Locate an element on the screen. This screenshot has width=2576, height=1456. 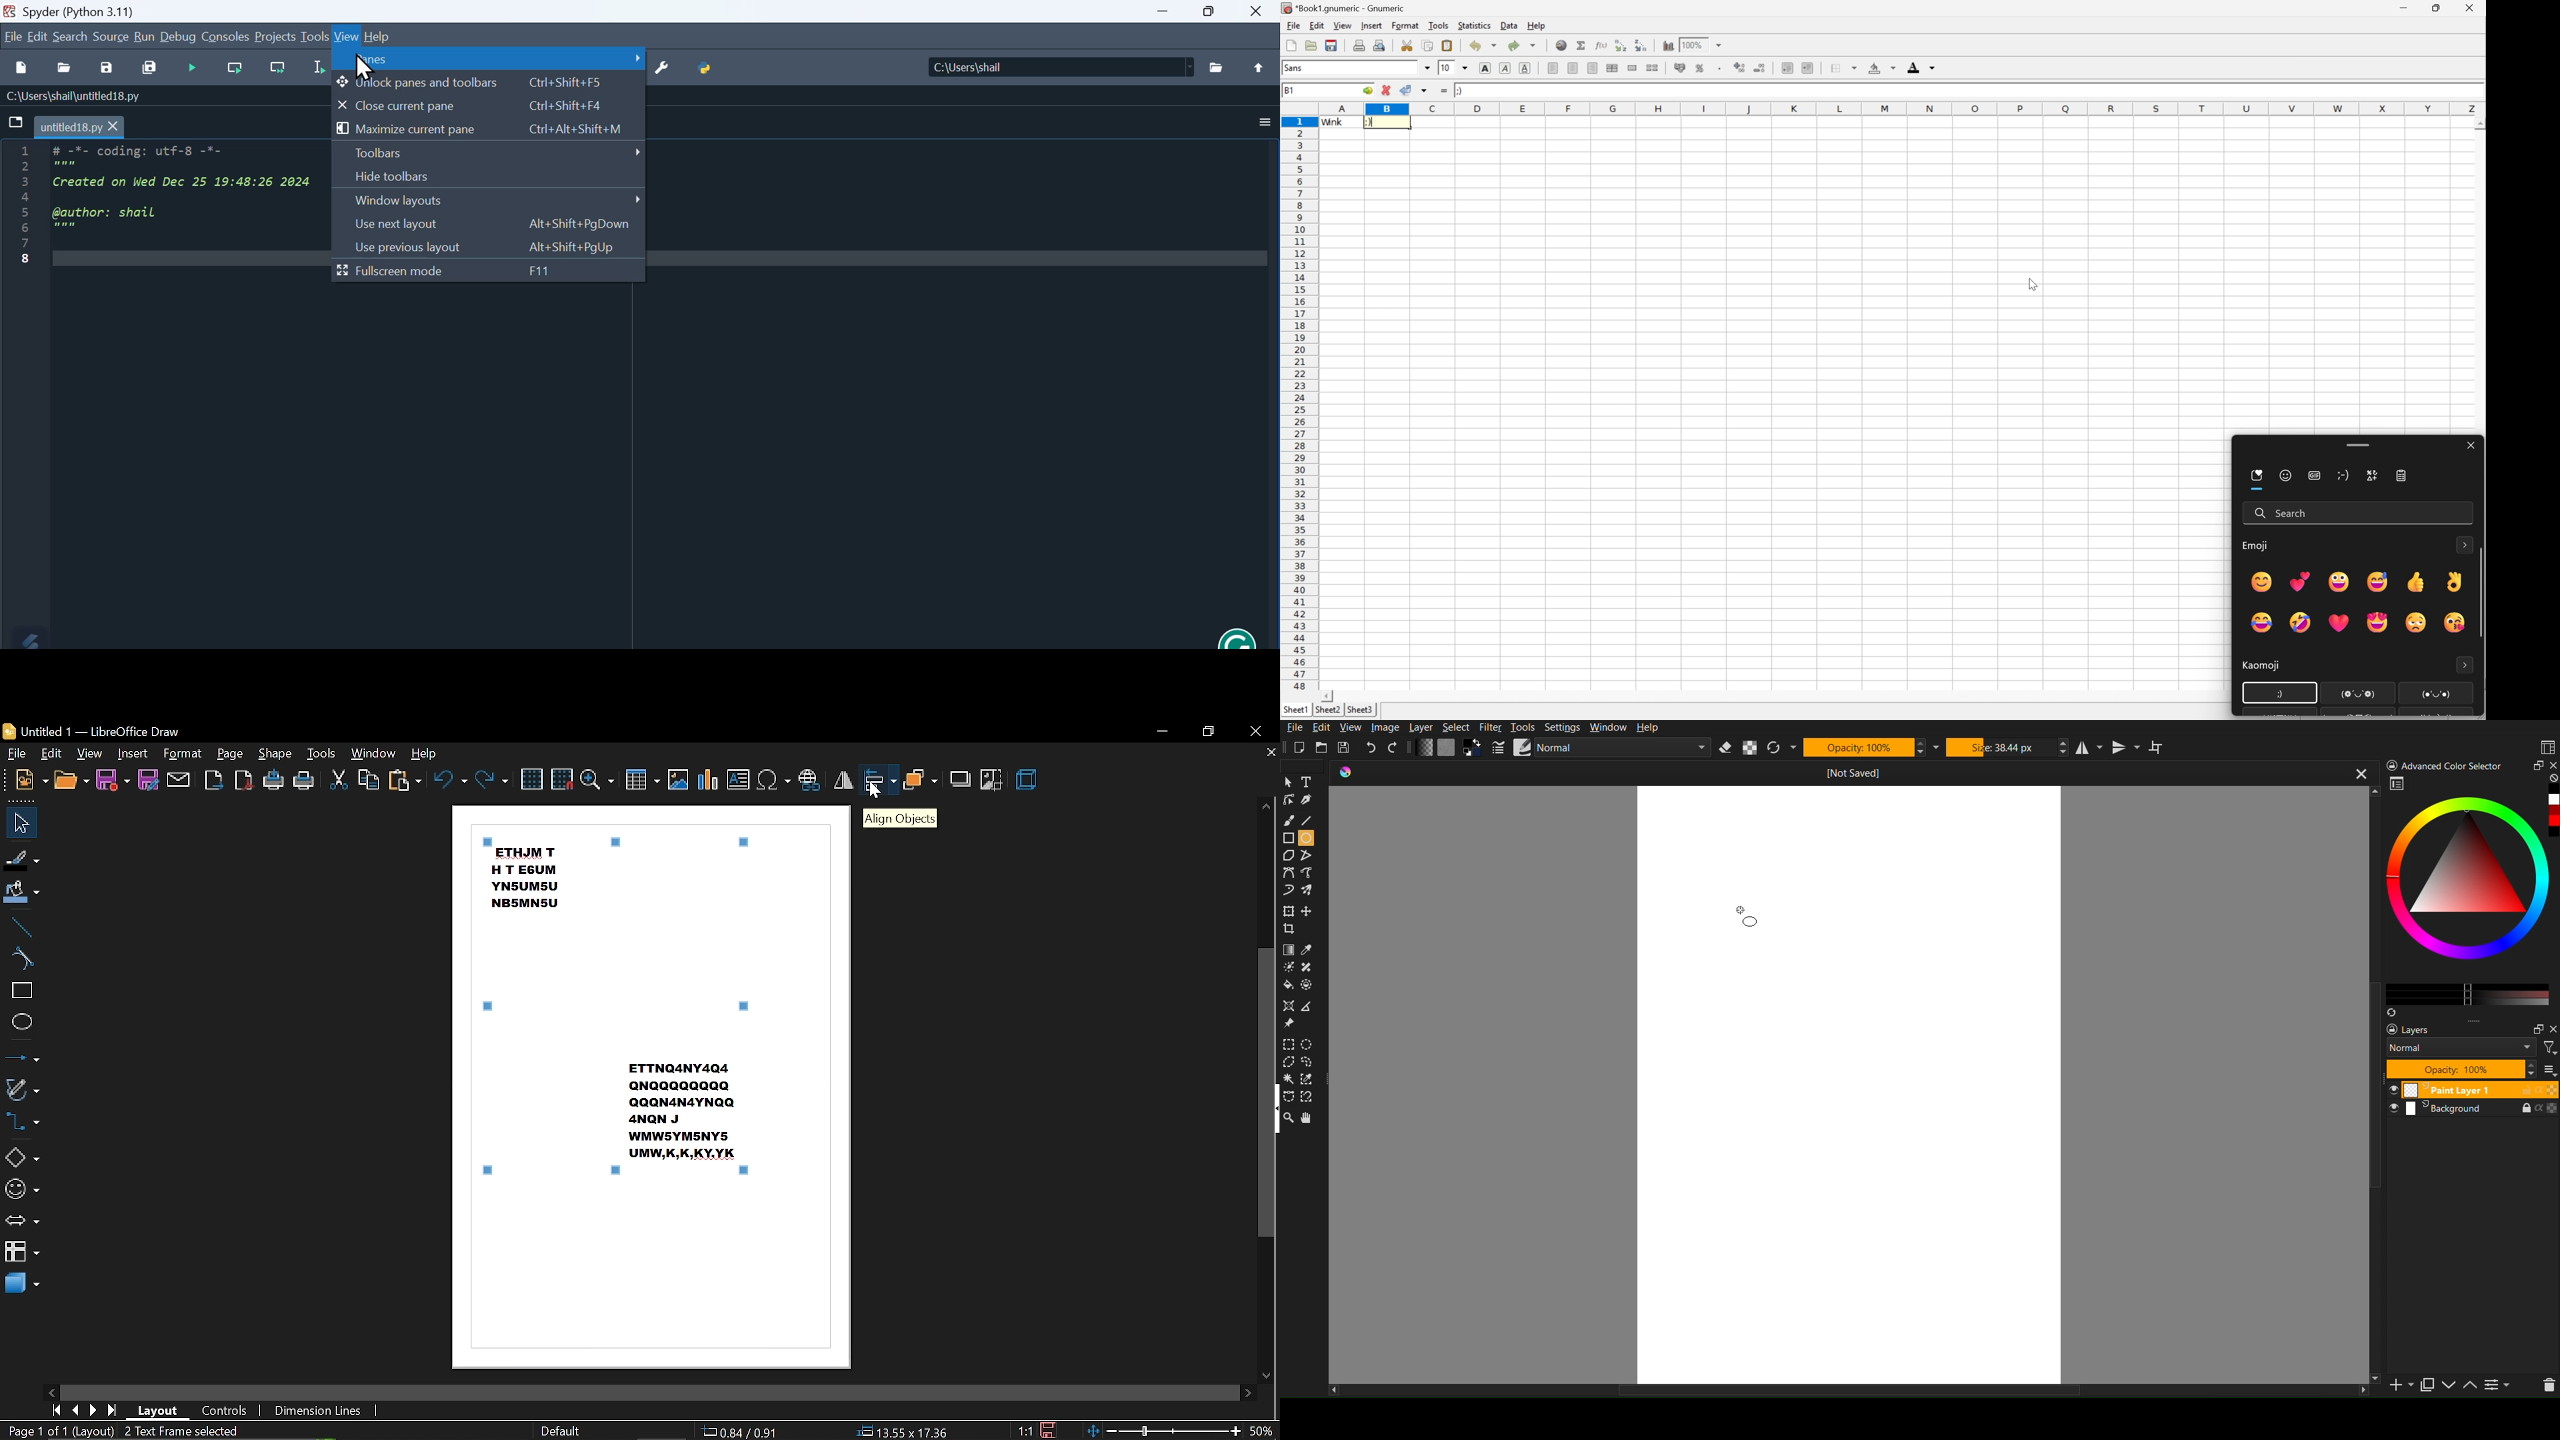
curves and polygons is located at coordinates (24, 1089).